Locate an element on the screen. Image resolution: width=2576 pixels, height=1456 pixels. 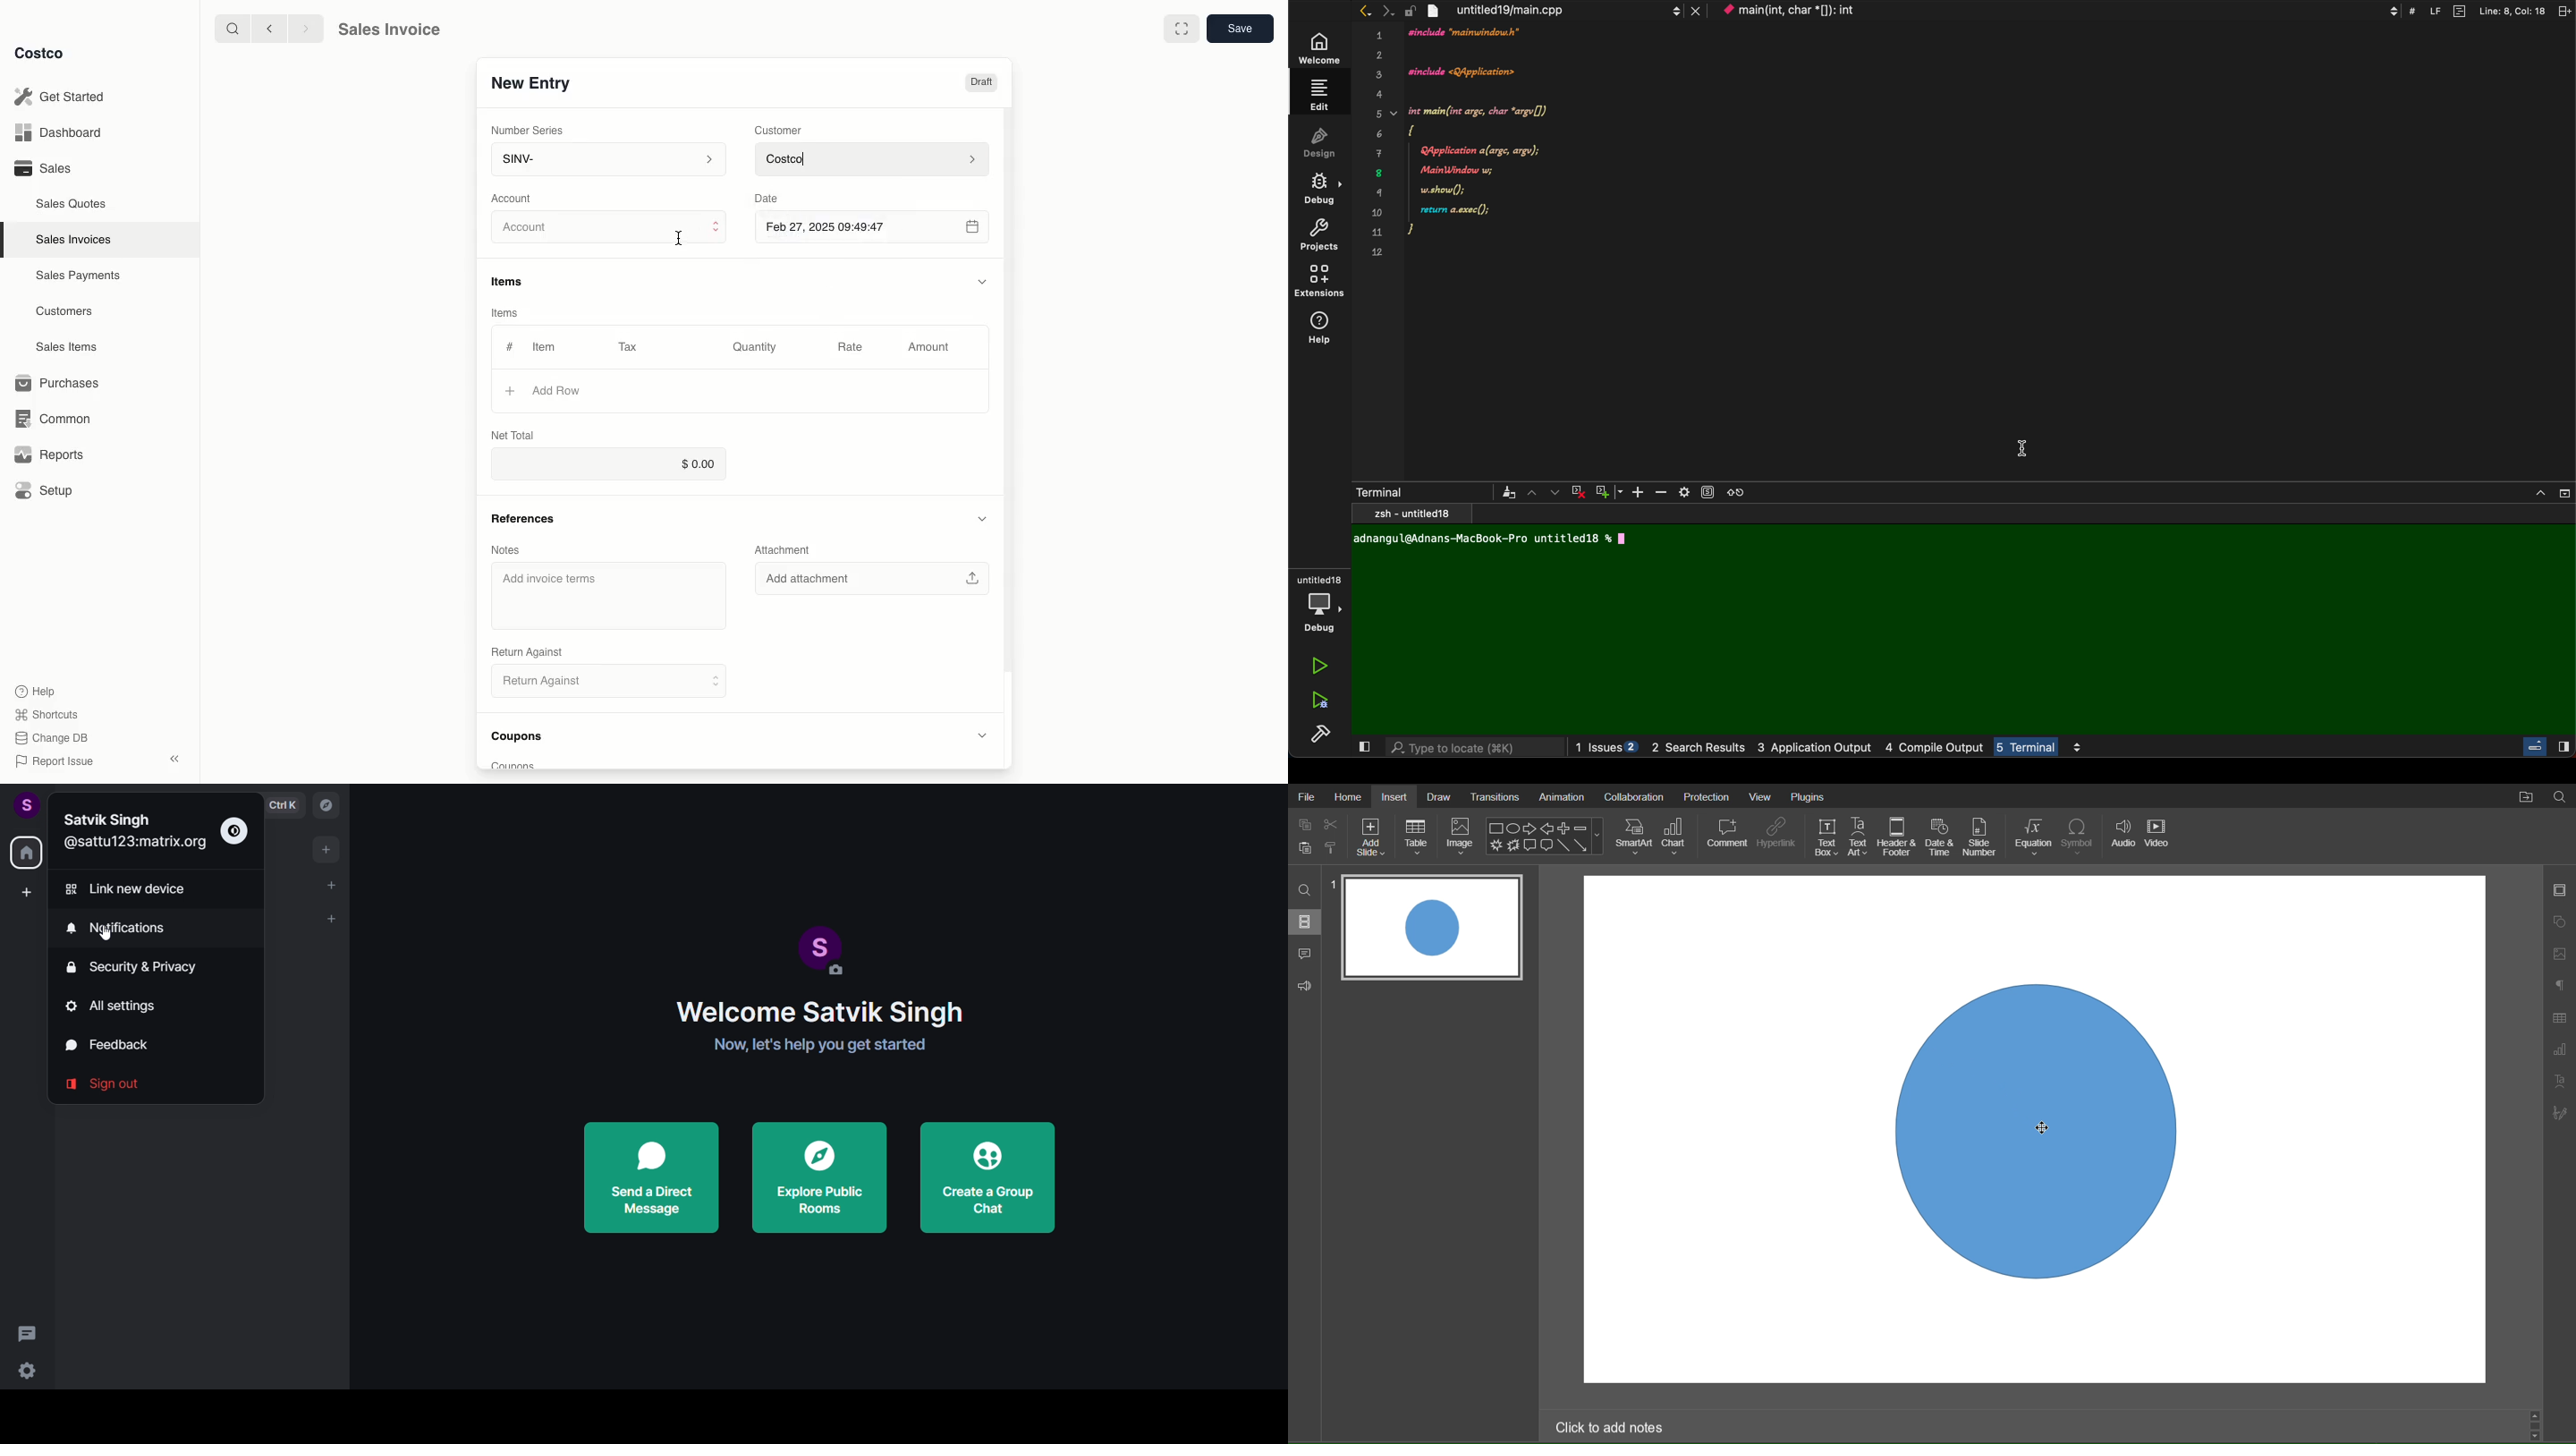
logs is located at coordinates (1895, 747).